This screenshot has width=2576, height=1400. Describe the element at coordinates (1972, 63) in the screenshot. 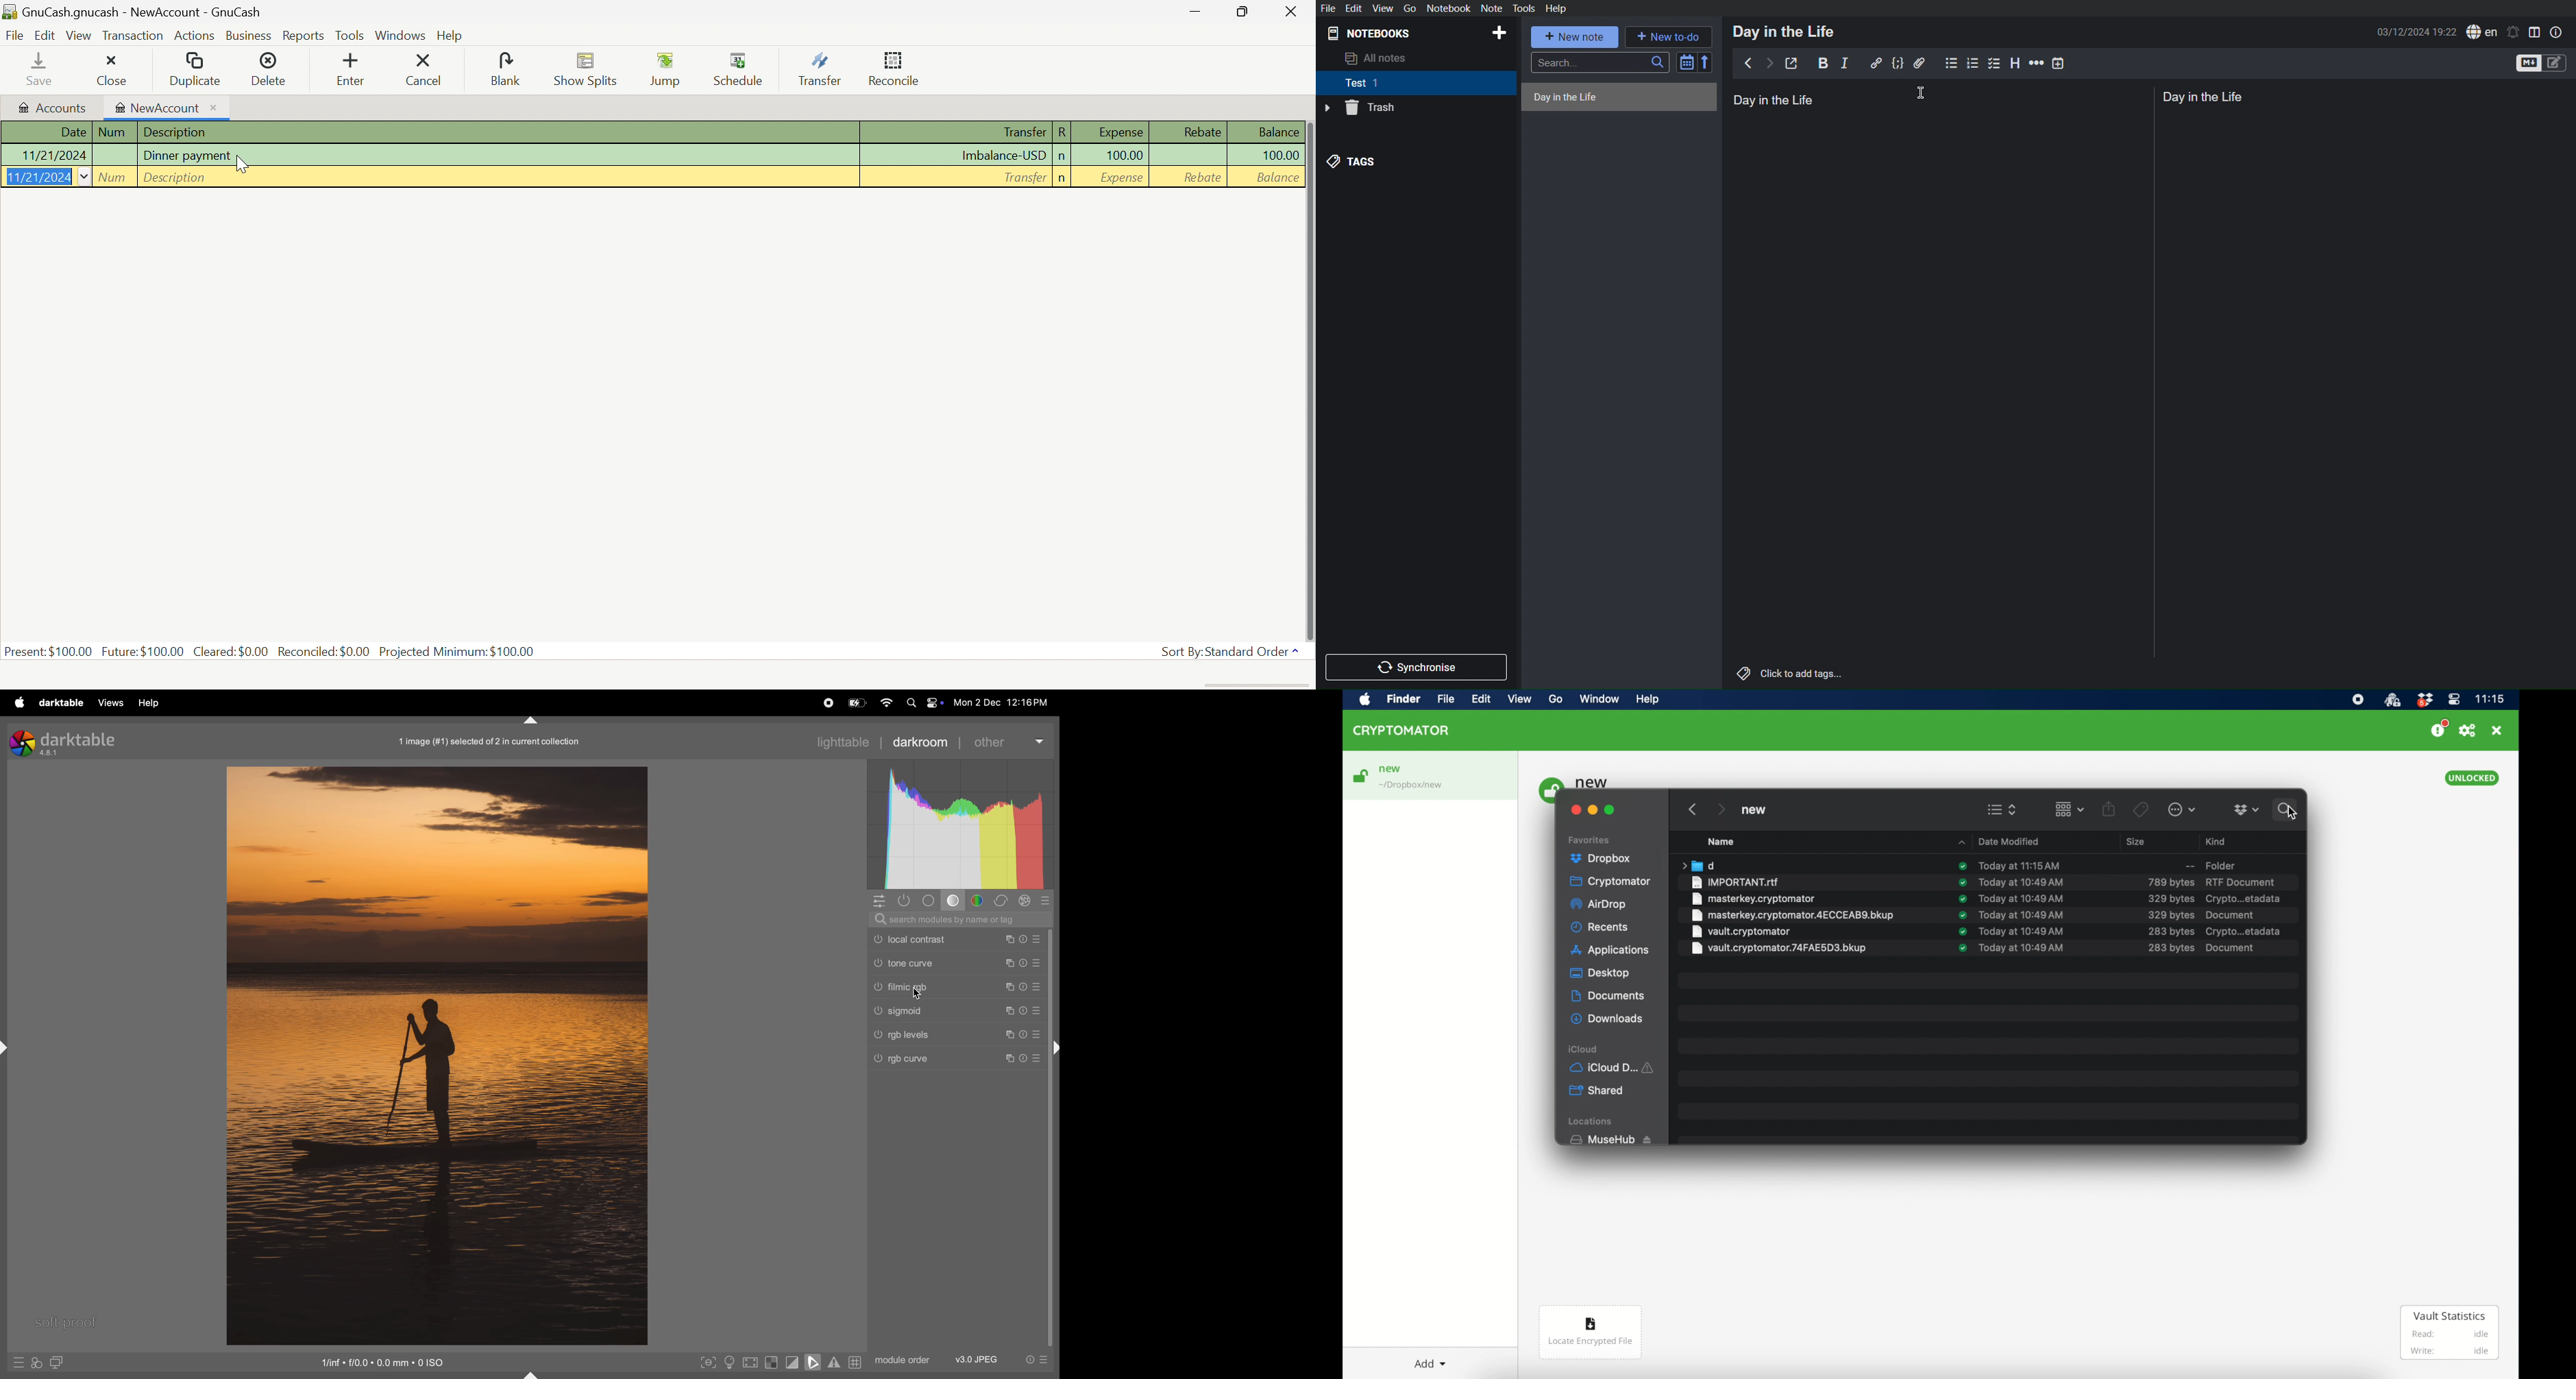

I see `Numbered List` at that location.